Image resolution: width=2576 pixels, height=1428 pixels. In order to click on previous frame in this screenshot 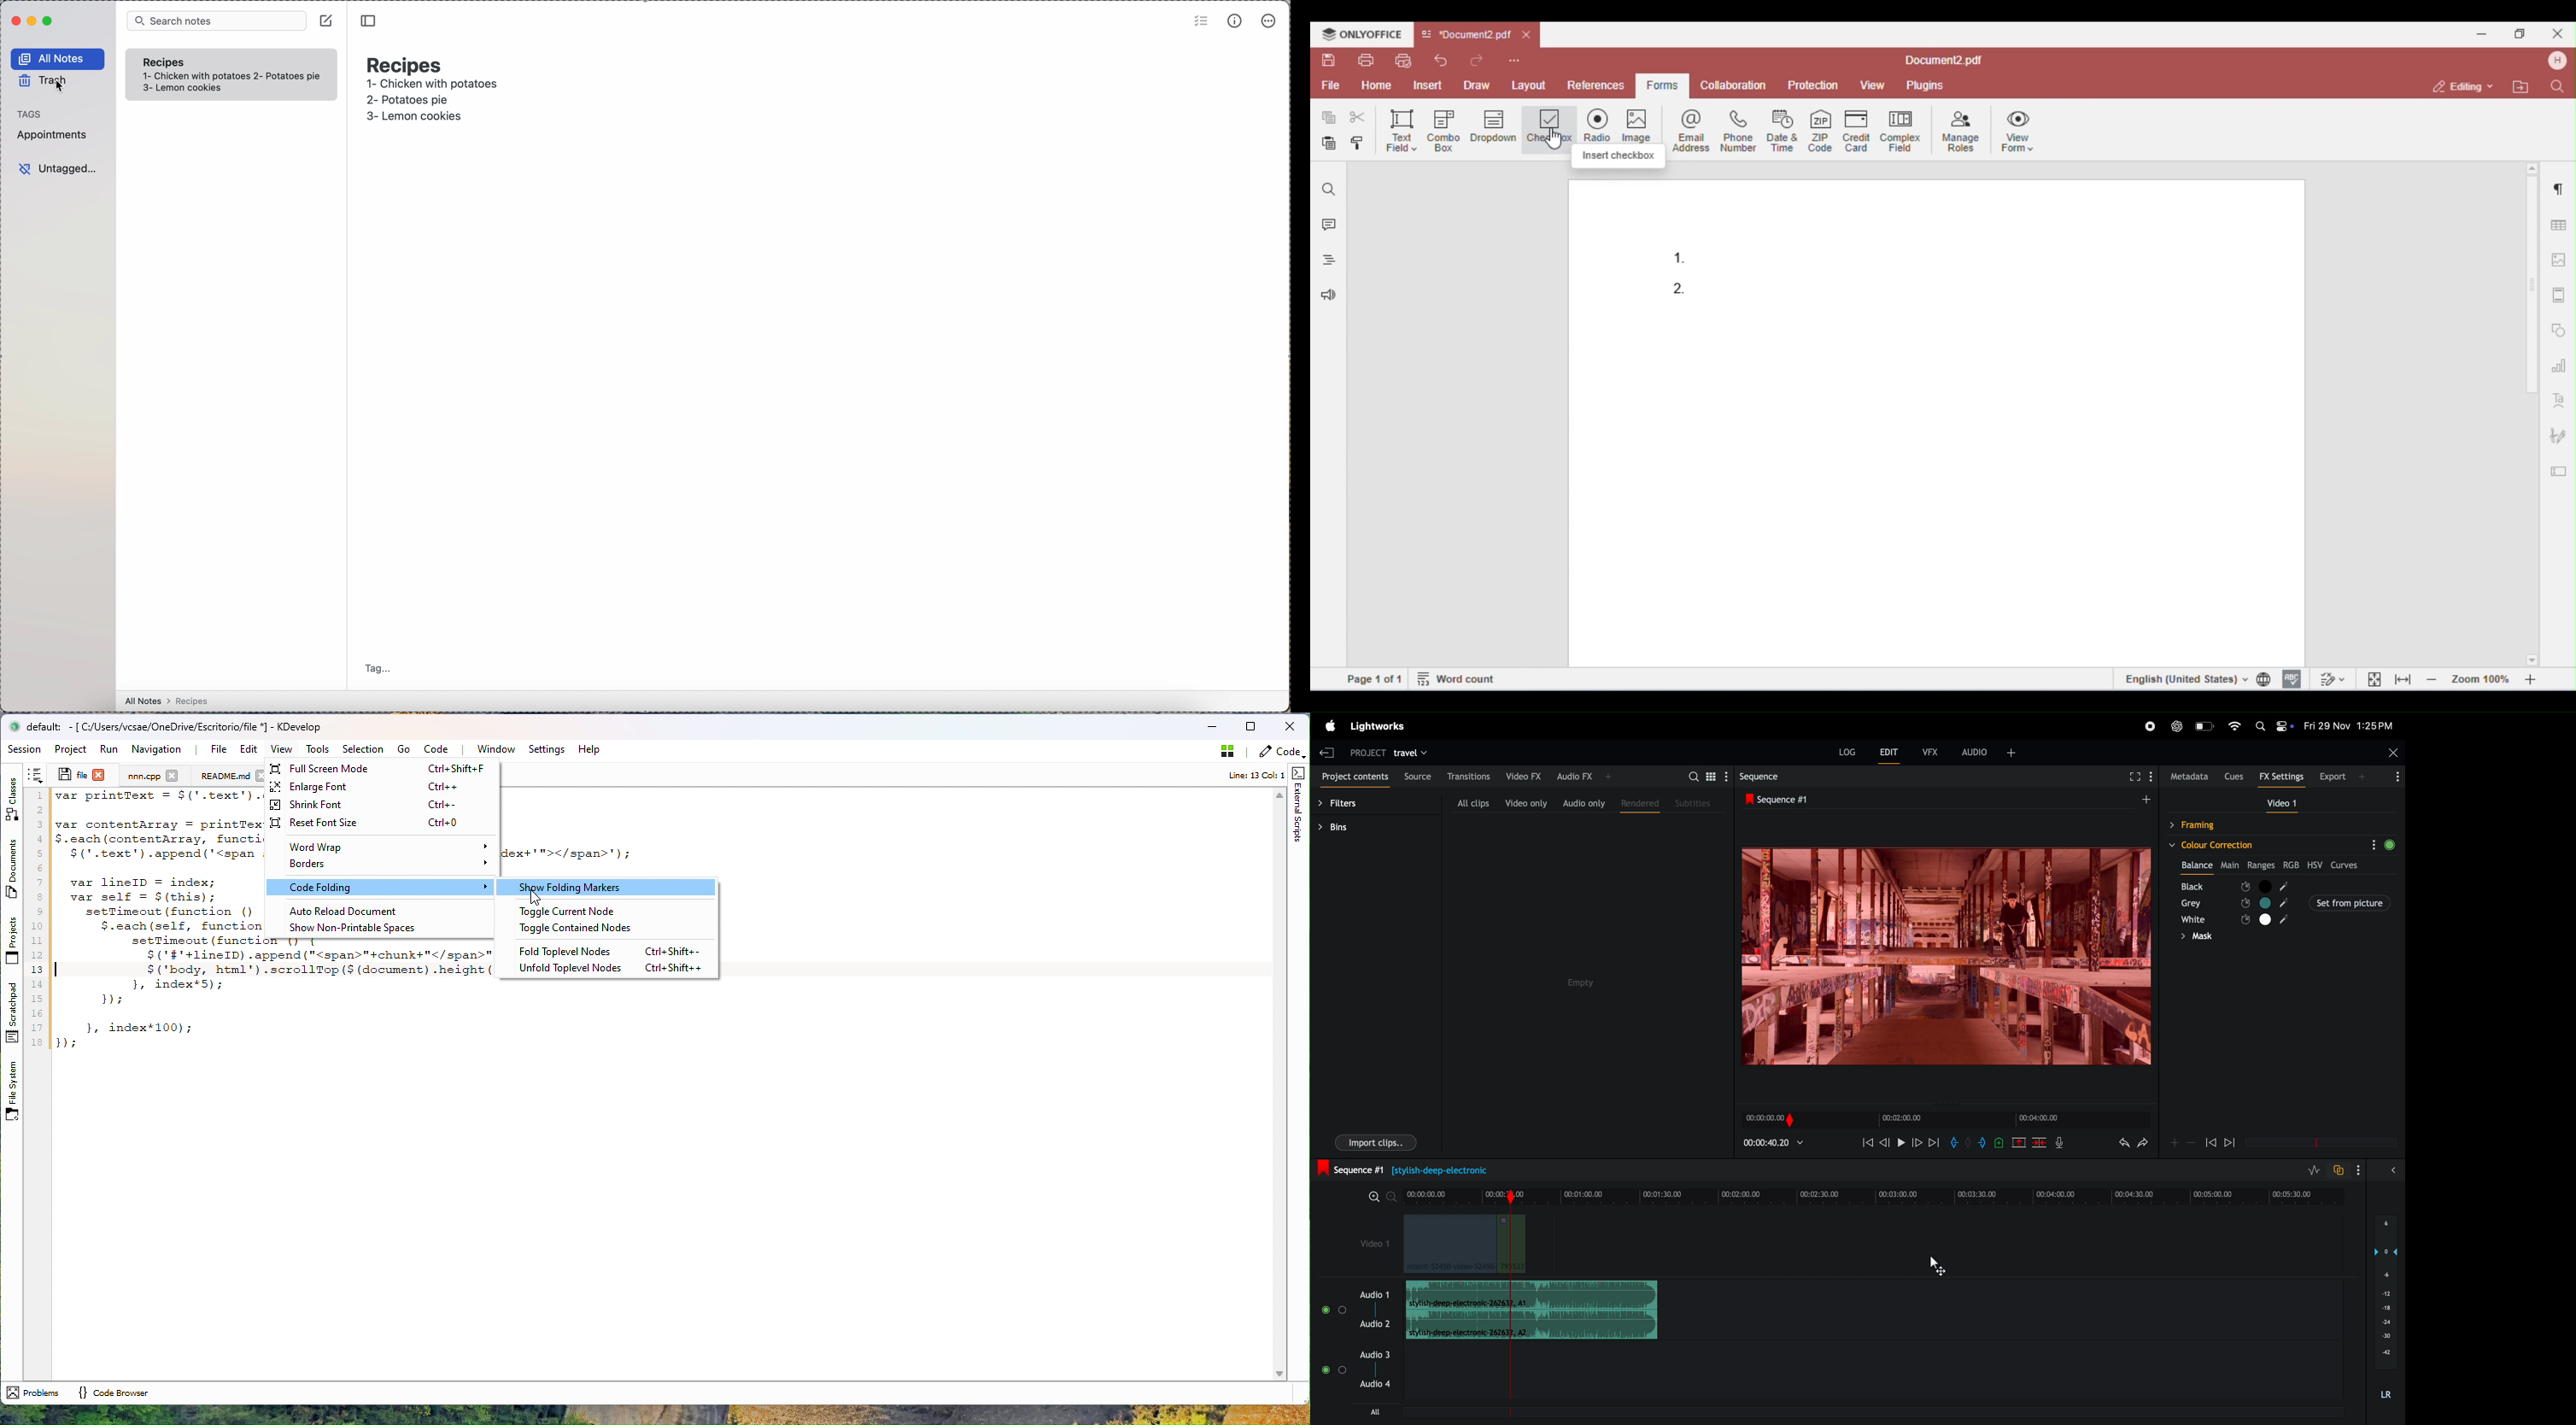, I will do `click(1887, 1141)`.